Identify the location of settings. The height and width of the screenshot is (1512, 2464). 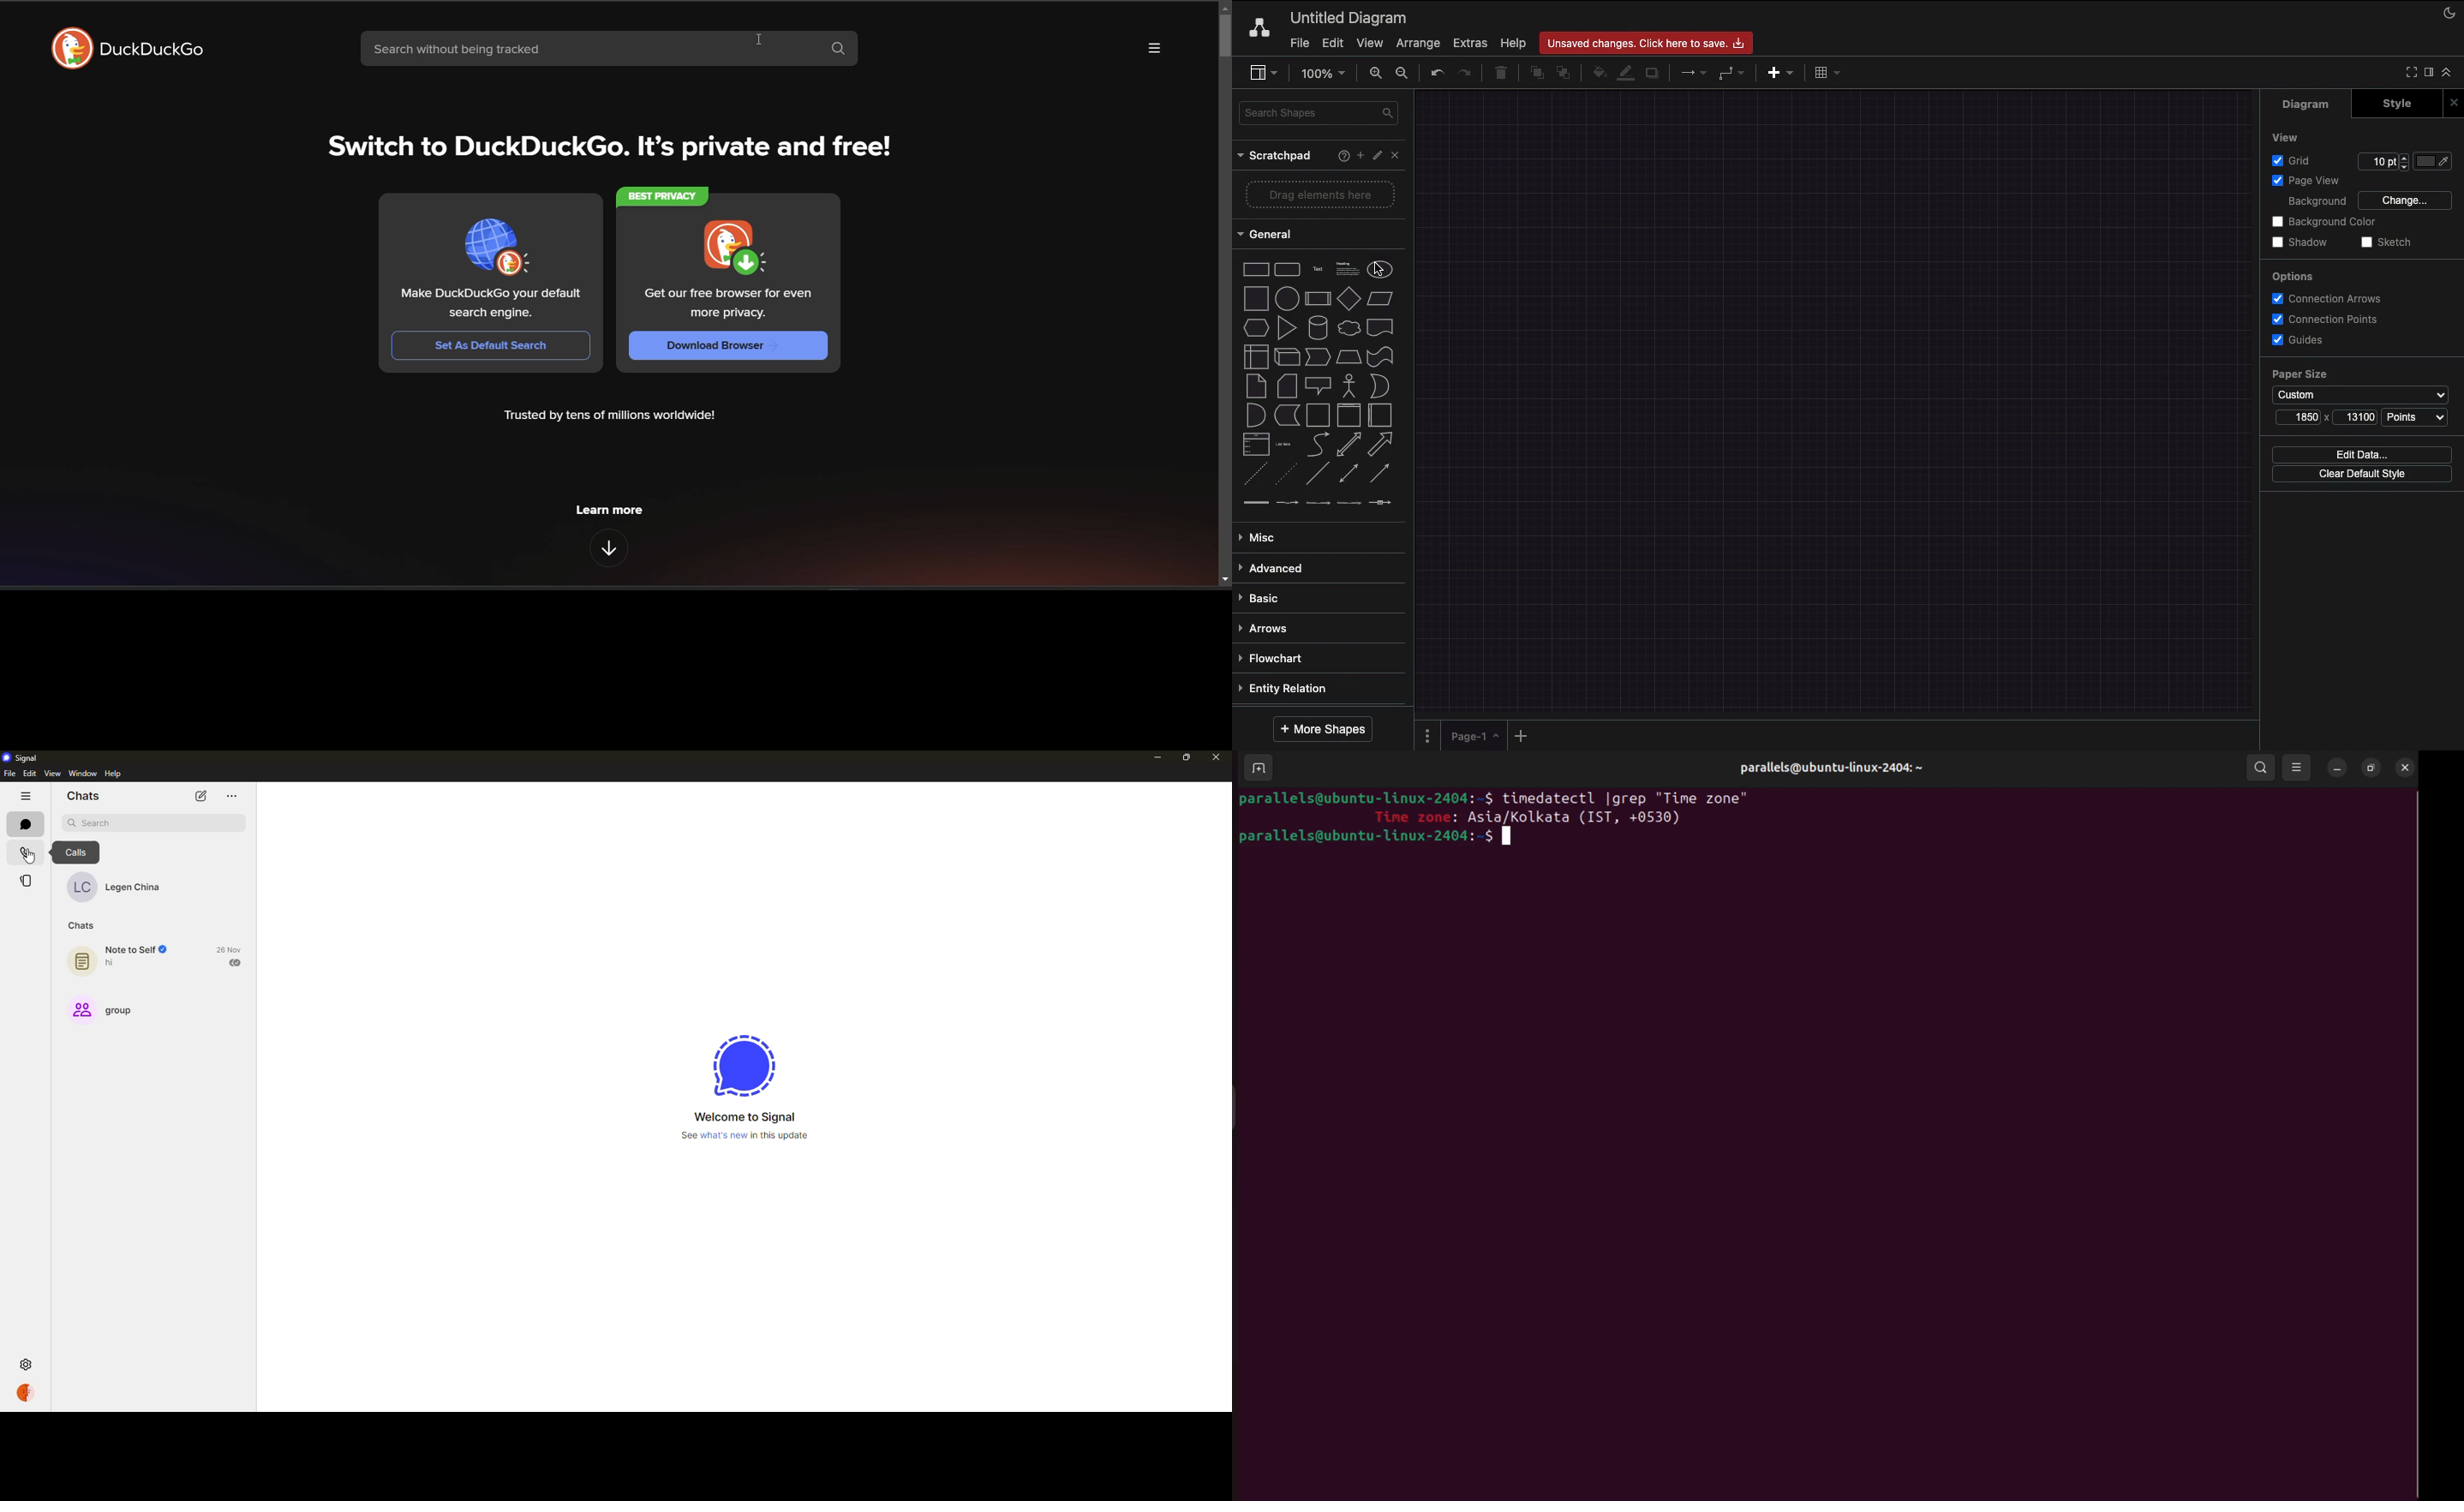
(25, 1366).